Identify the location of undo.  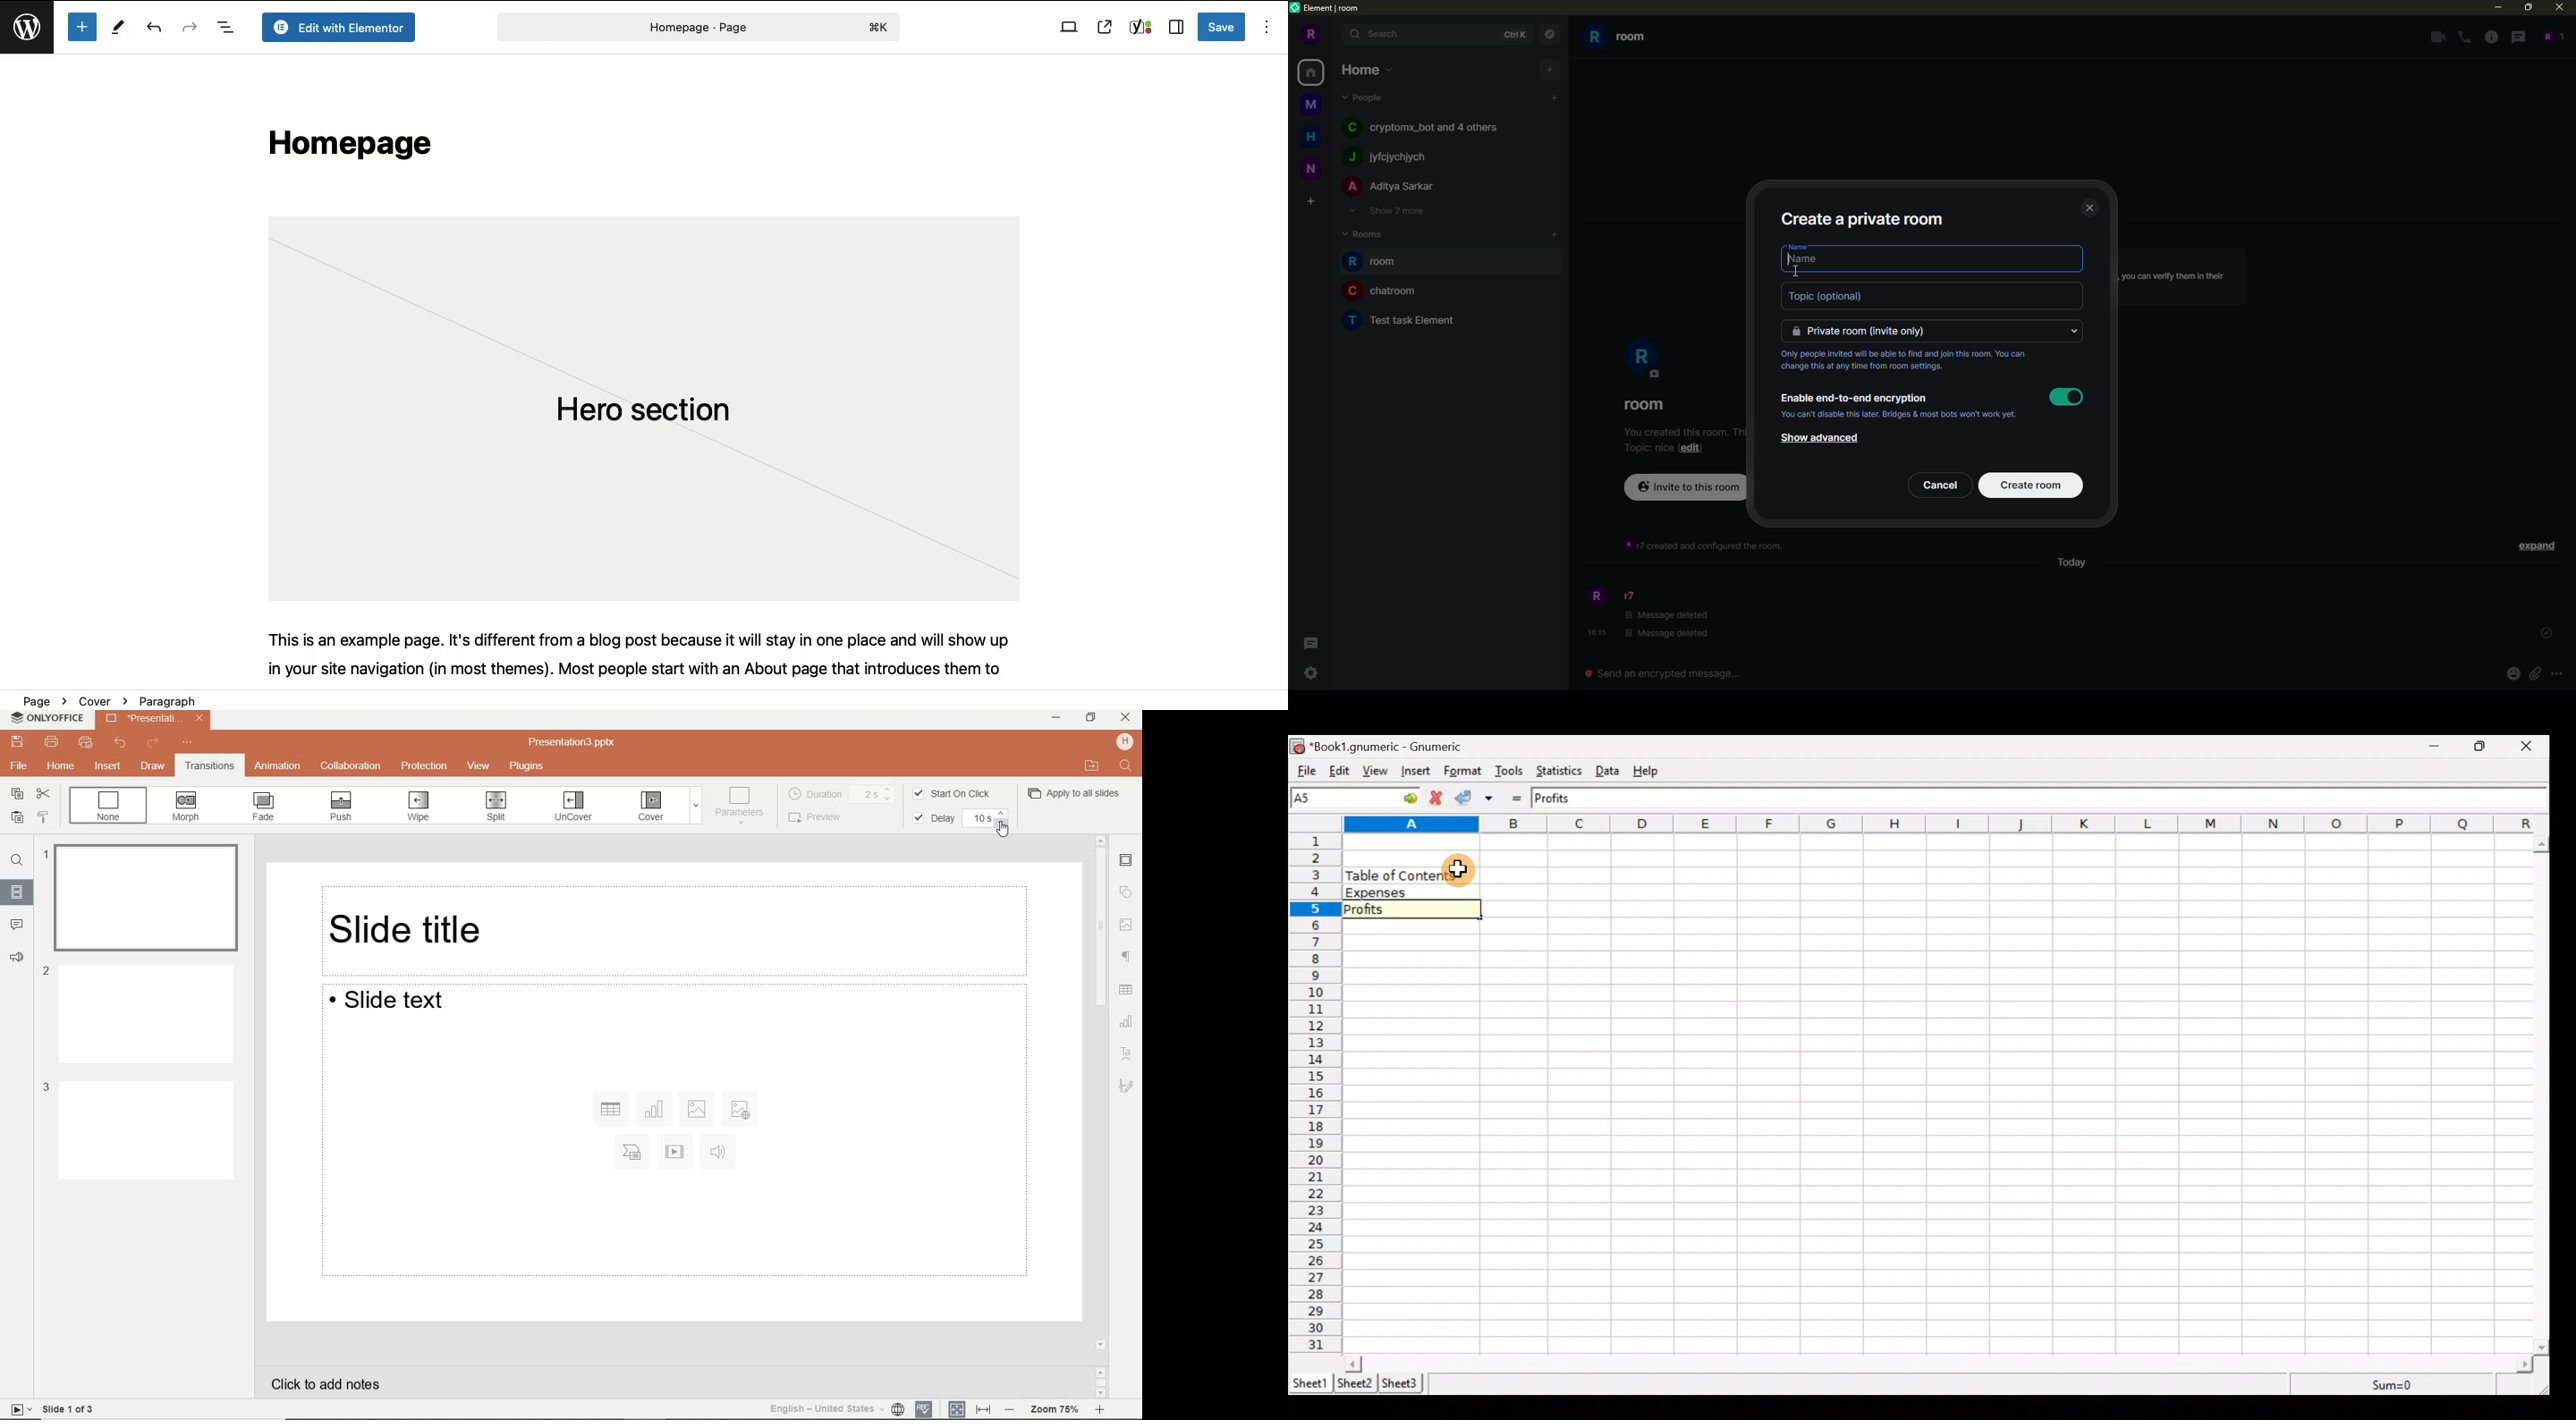
(124, 743).